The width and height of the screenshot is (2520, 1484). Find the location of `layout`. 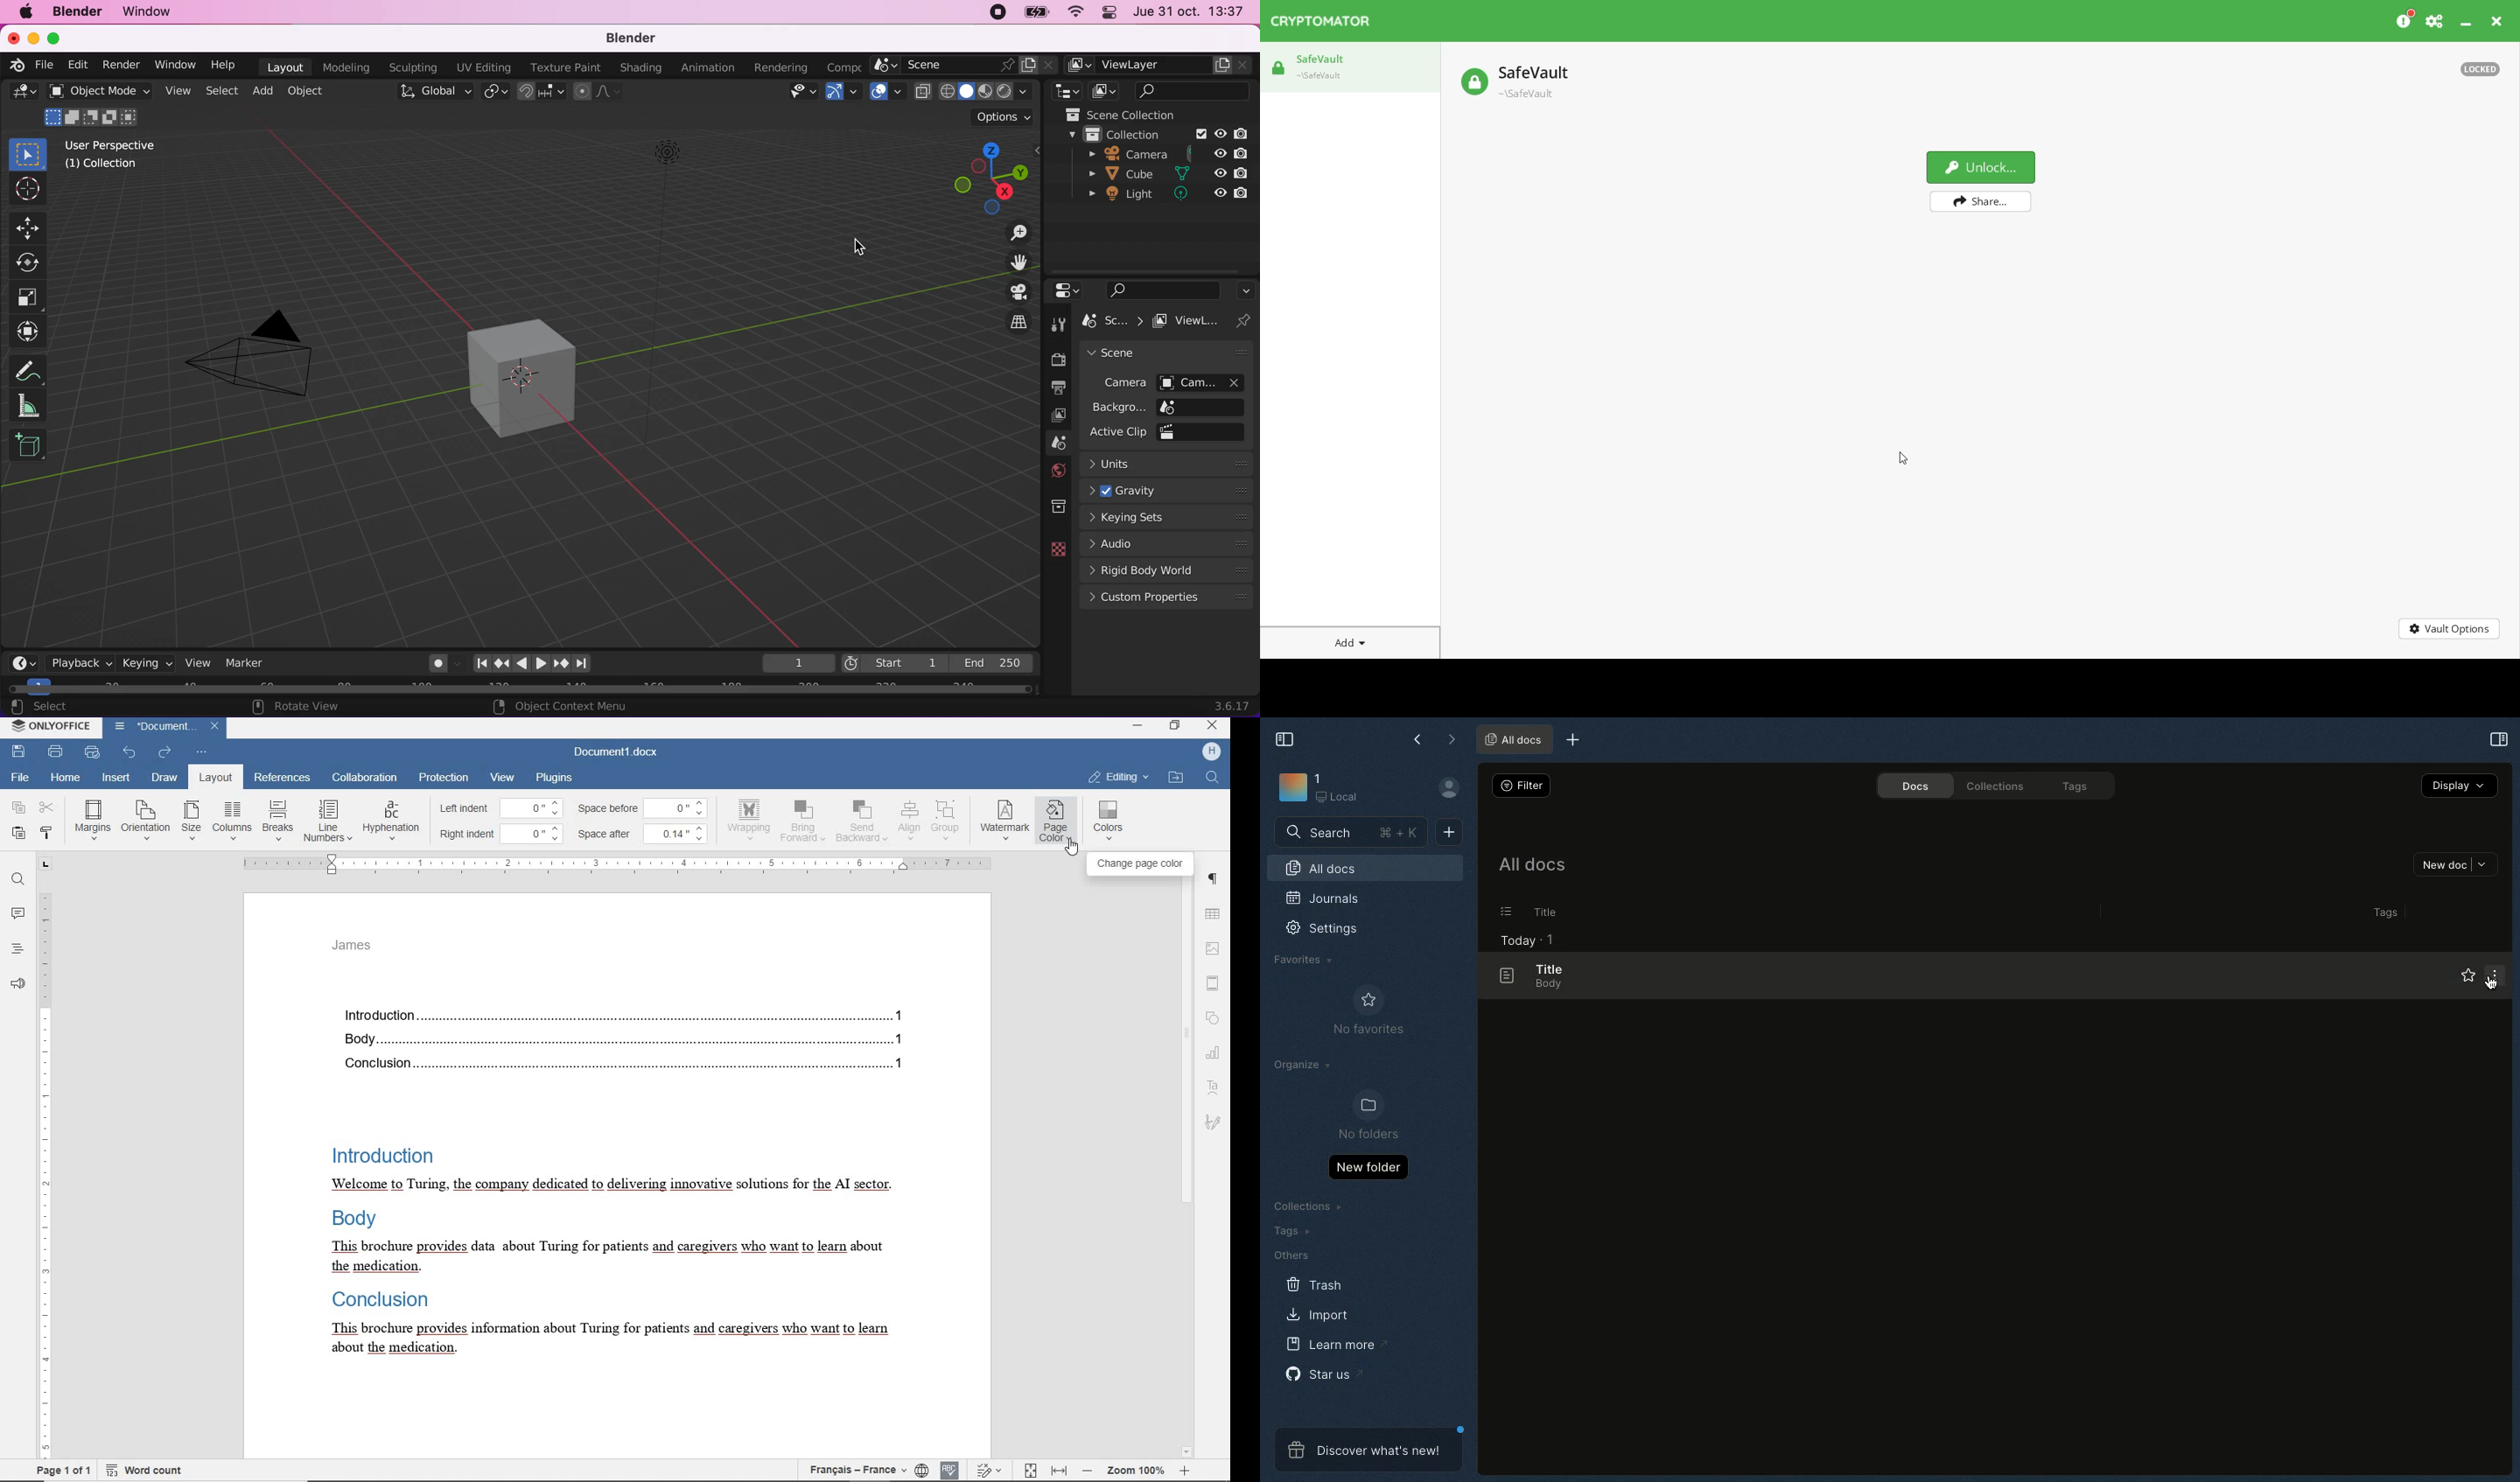

layout is located at coordinates (218, 776).